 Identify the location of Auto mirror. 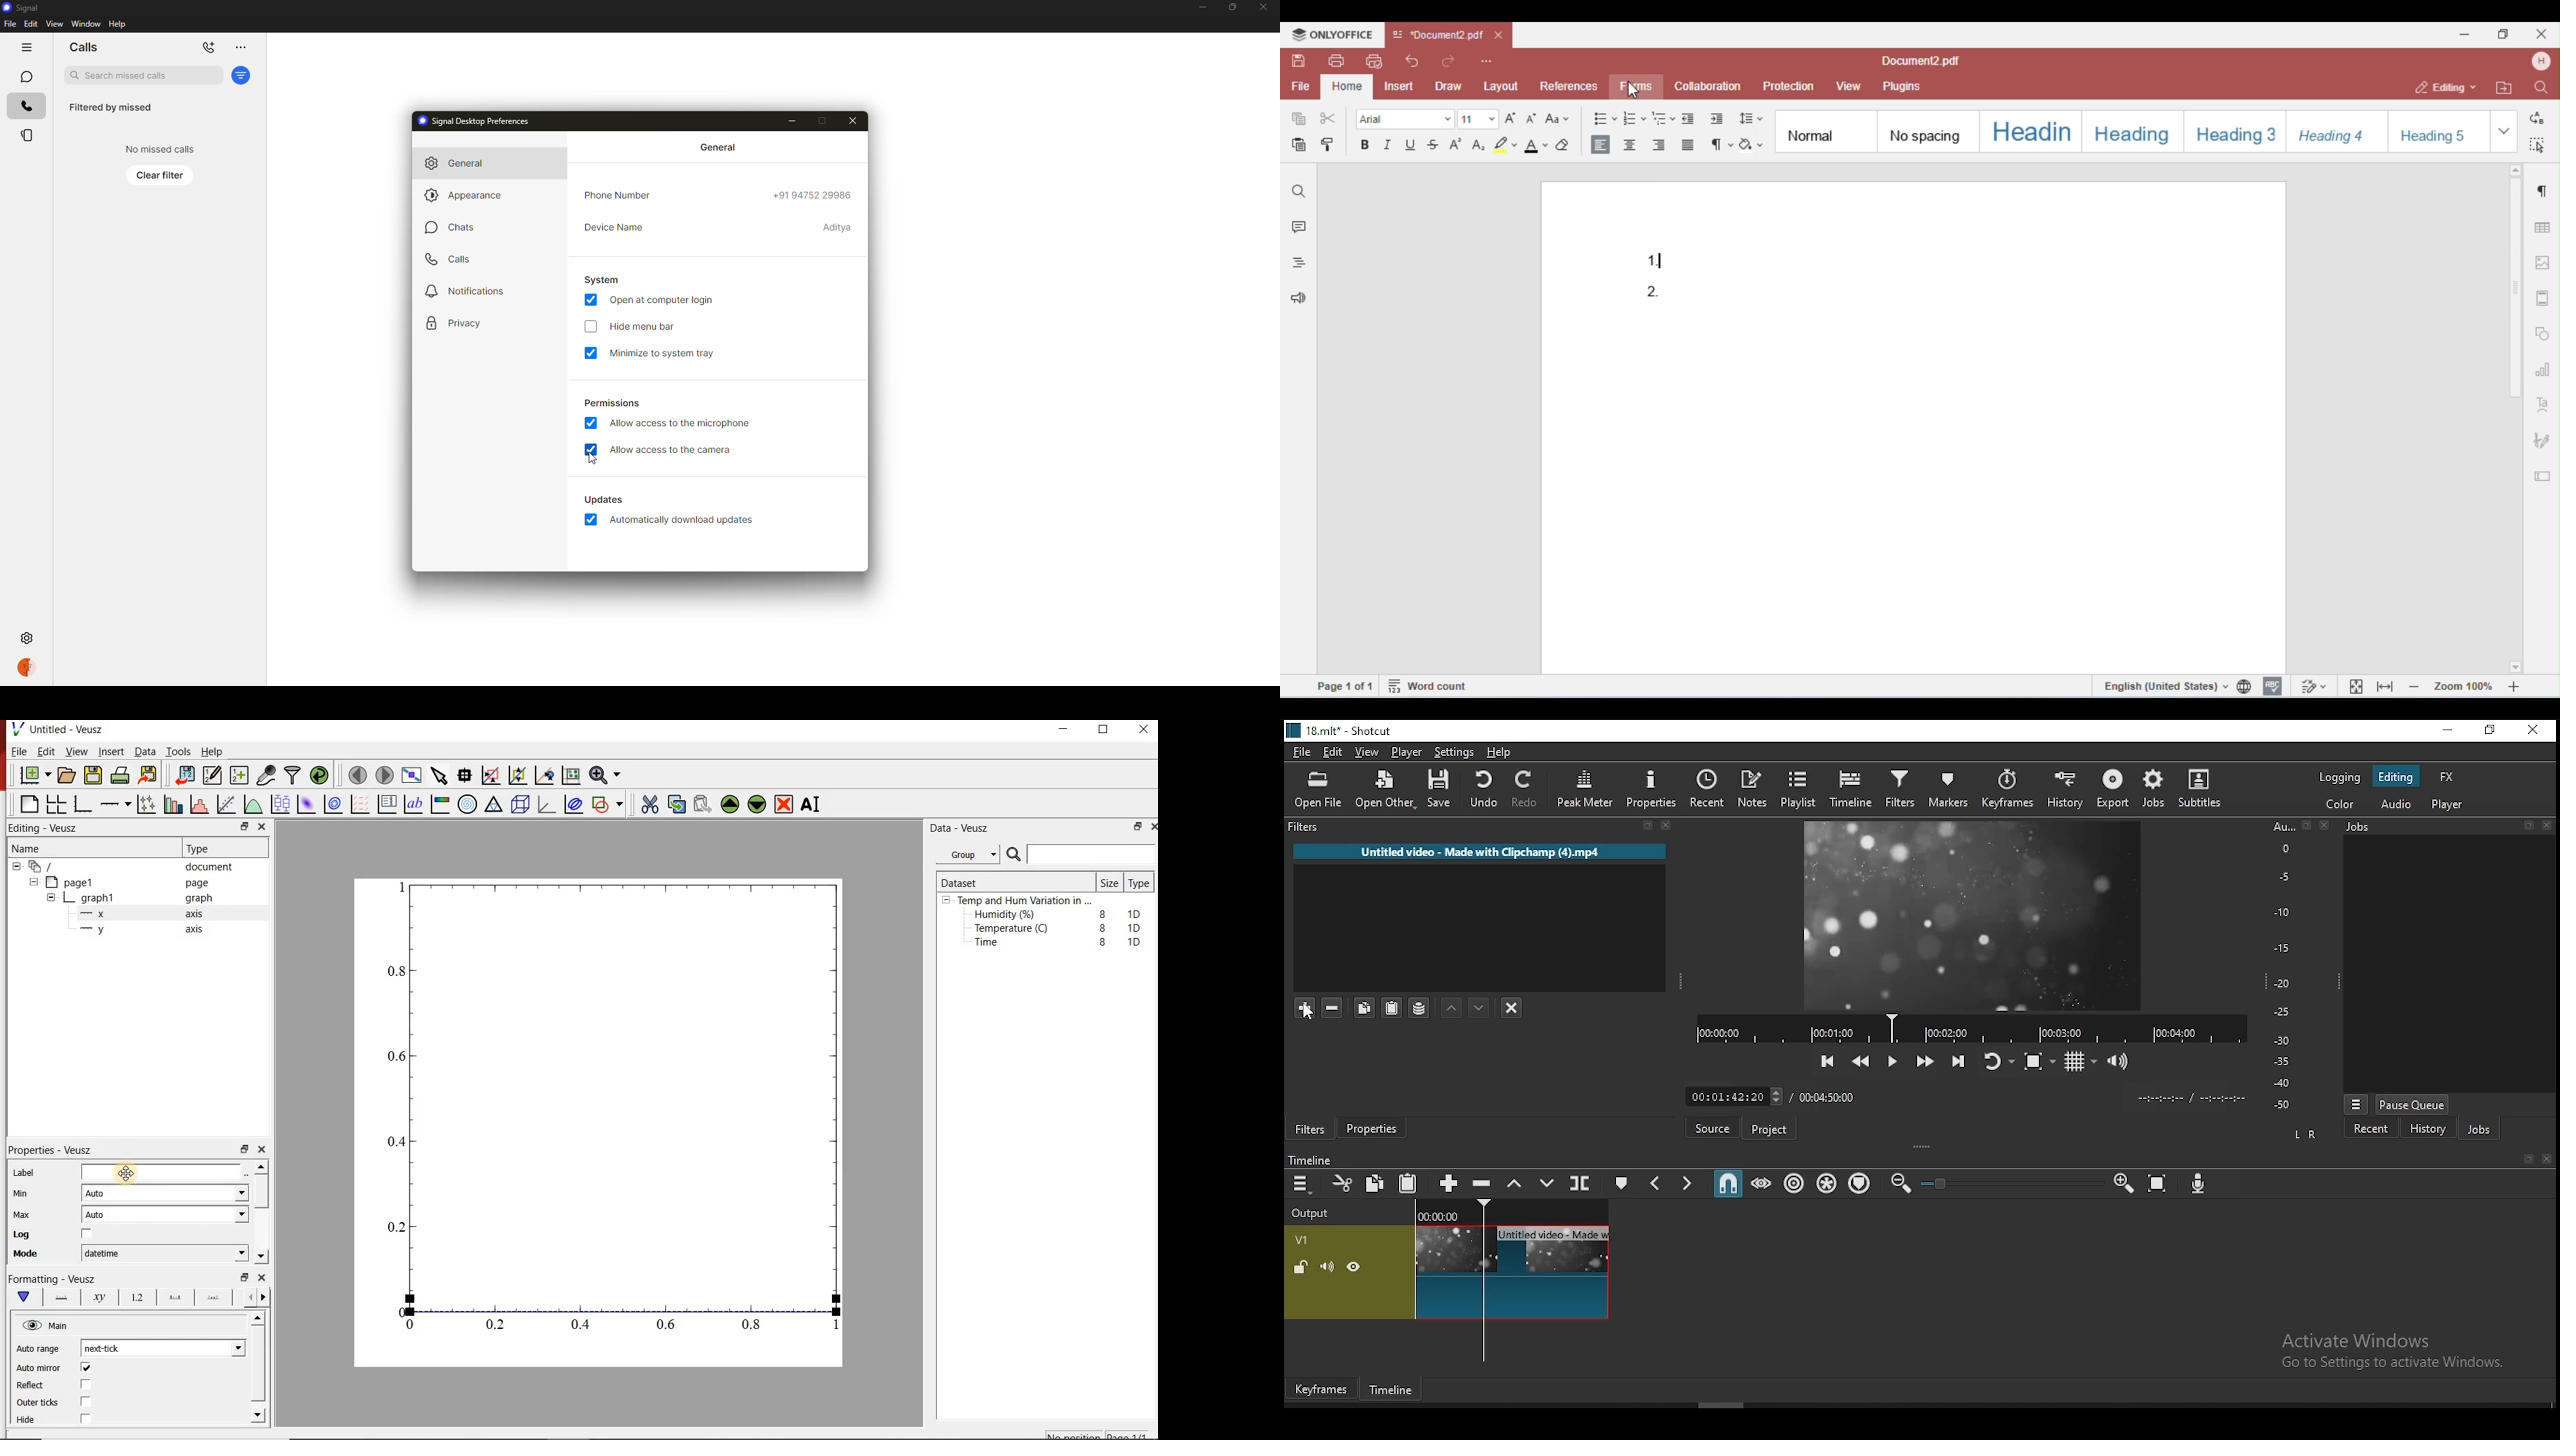
(56, 1368).